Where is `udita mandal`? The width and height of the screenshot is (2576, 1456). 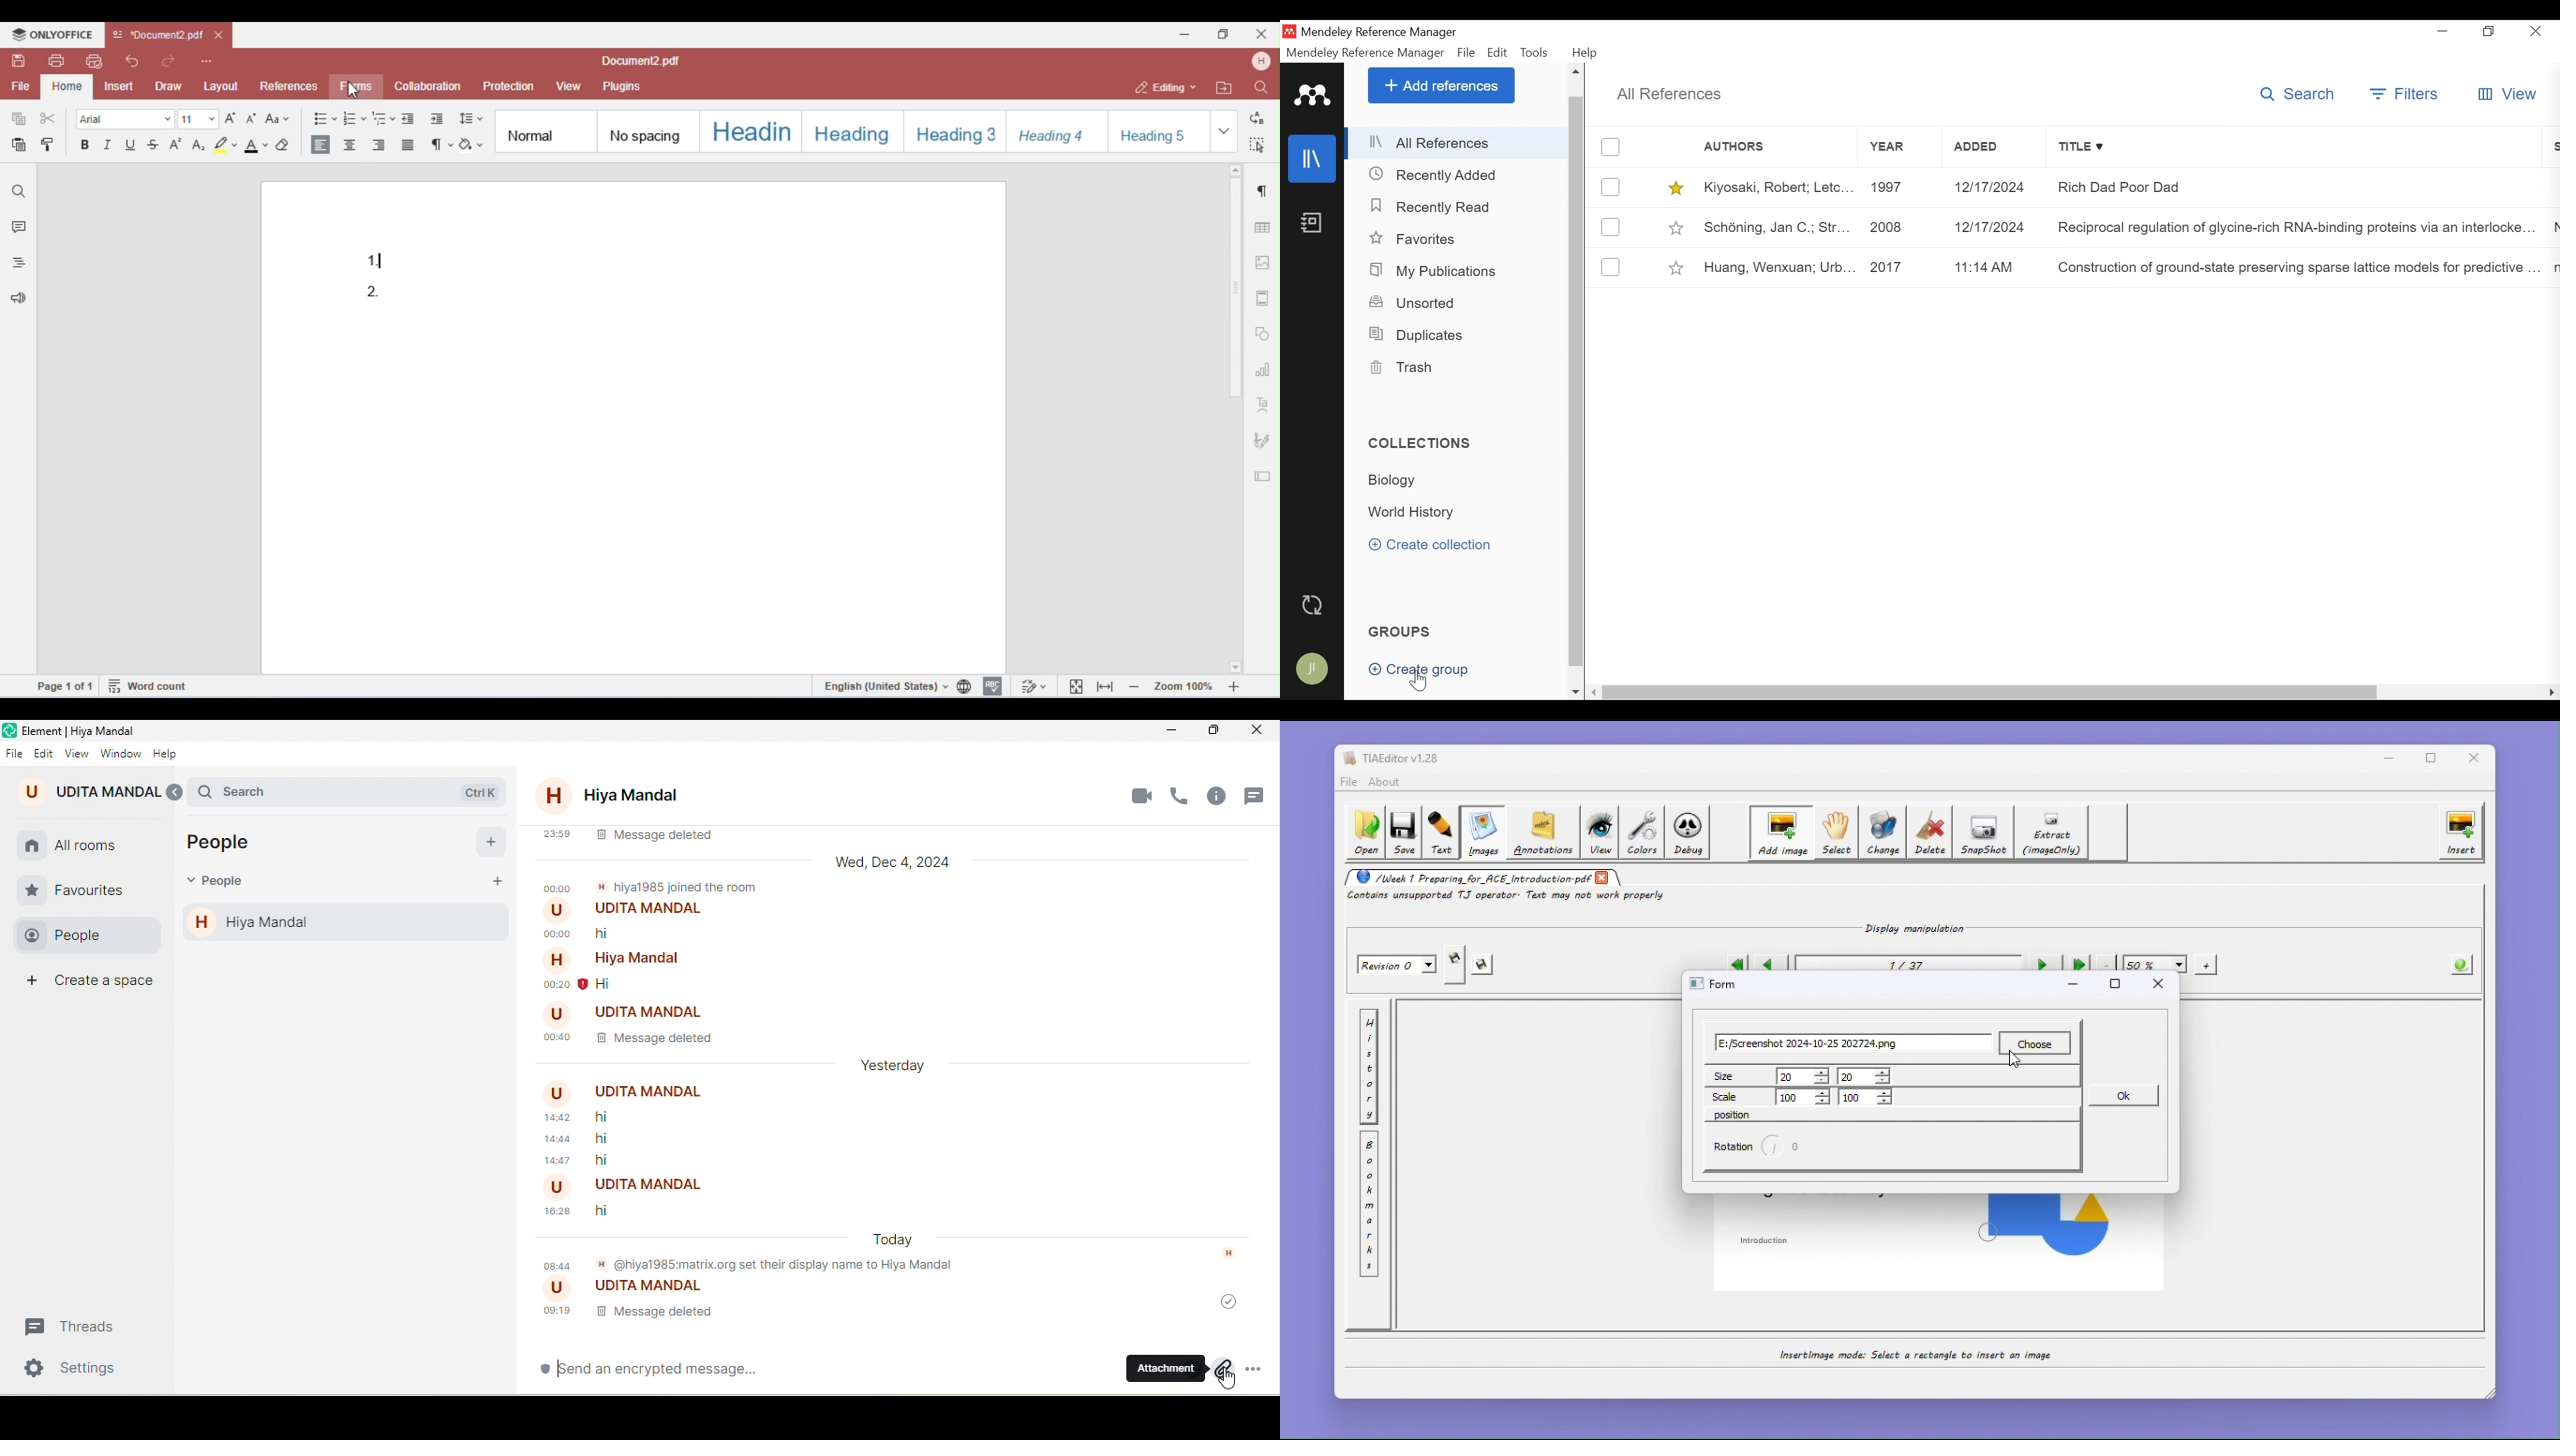 udita mandal is located at coordinates (90, 790).